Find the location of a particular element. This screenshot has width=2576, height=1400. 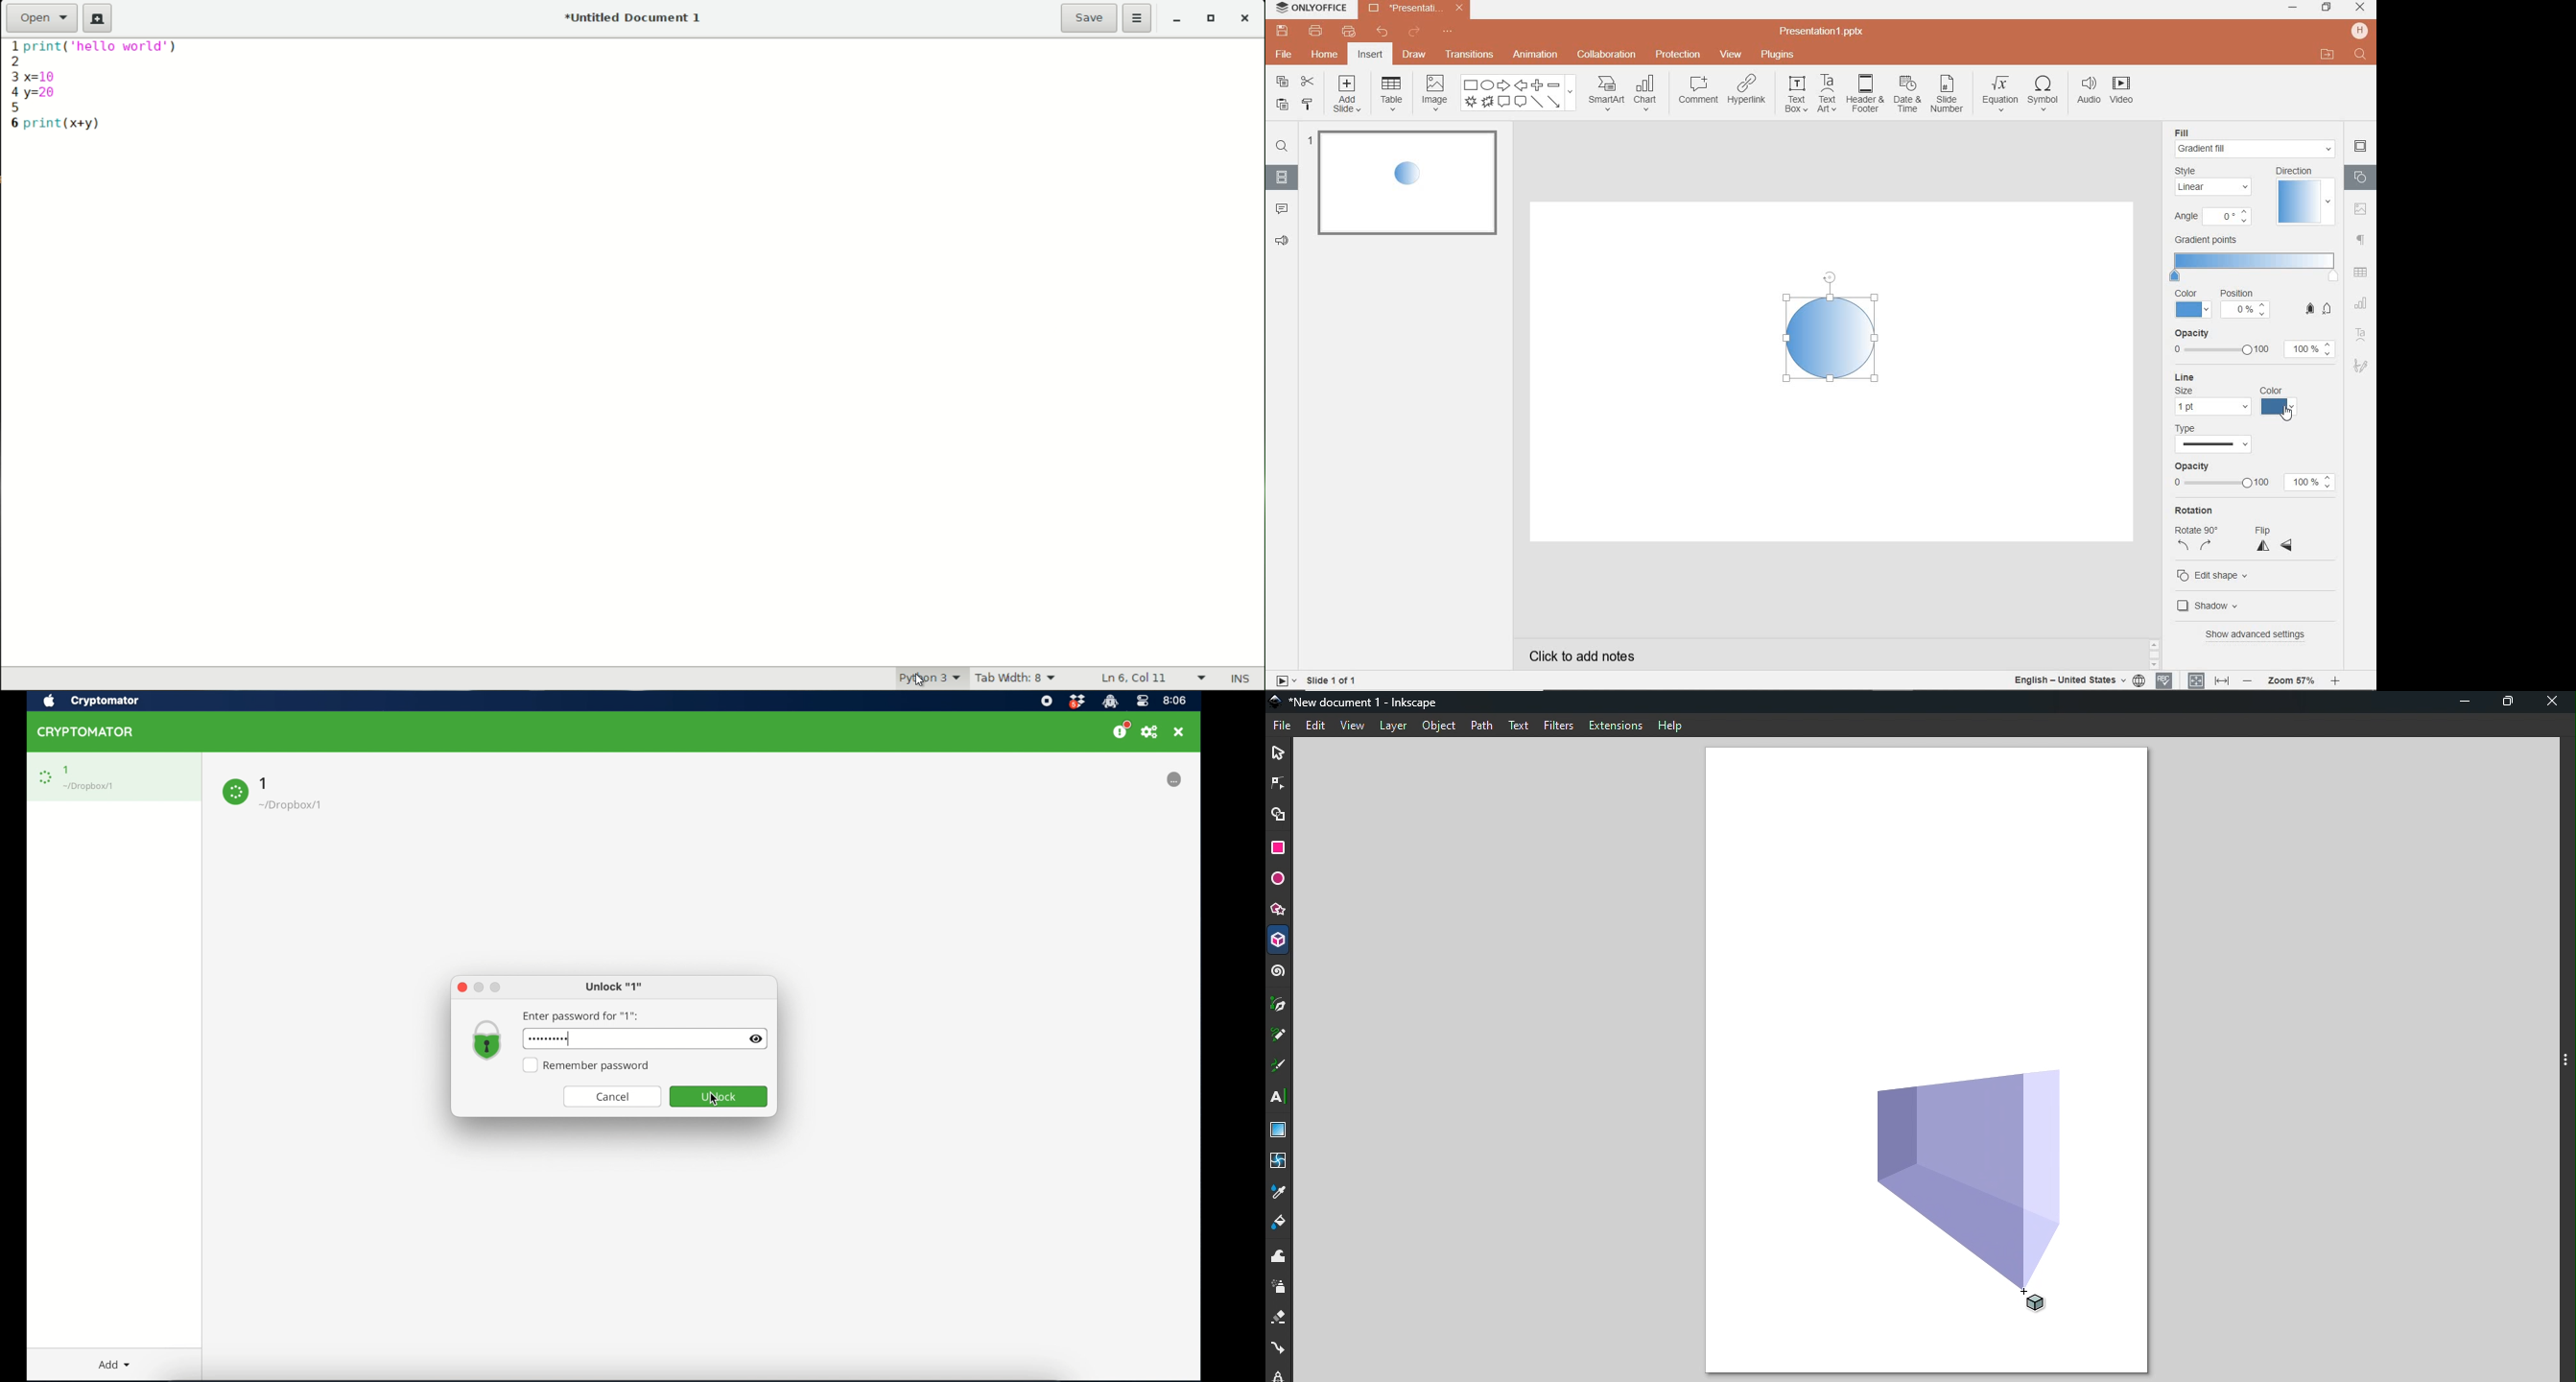

Rotate 90 is located at coordinates (2196, 531).